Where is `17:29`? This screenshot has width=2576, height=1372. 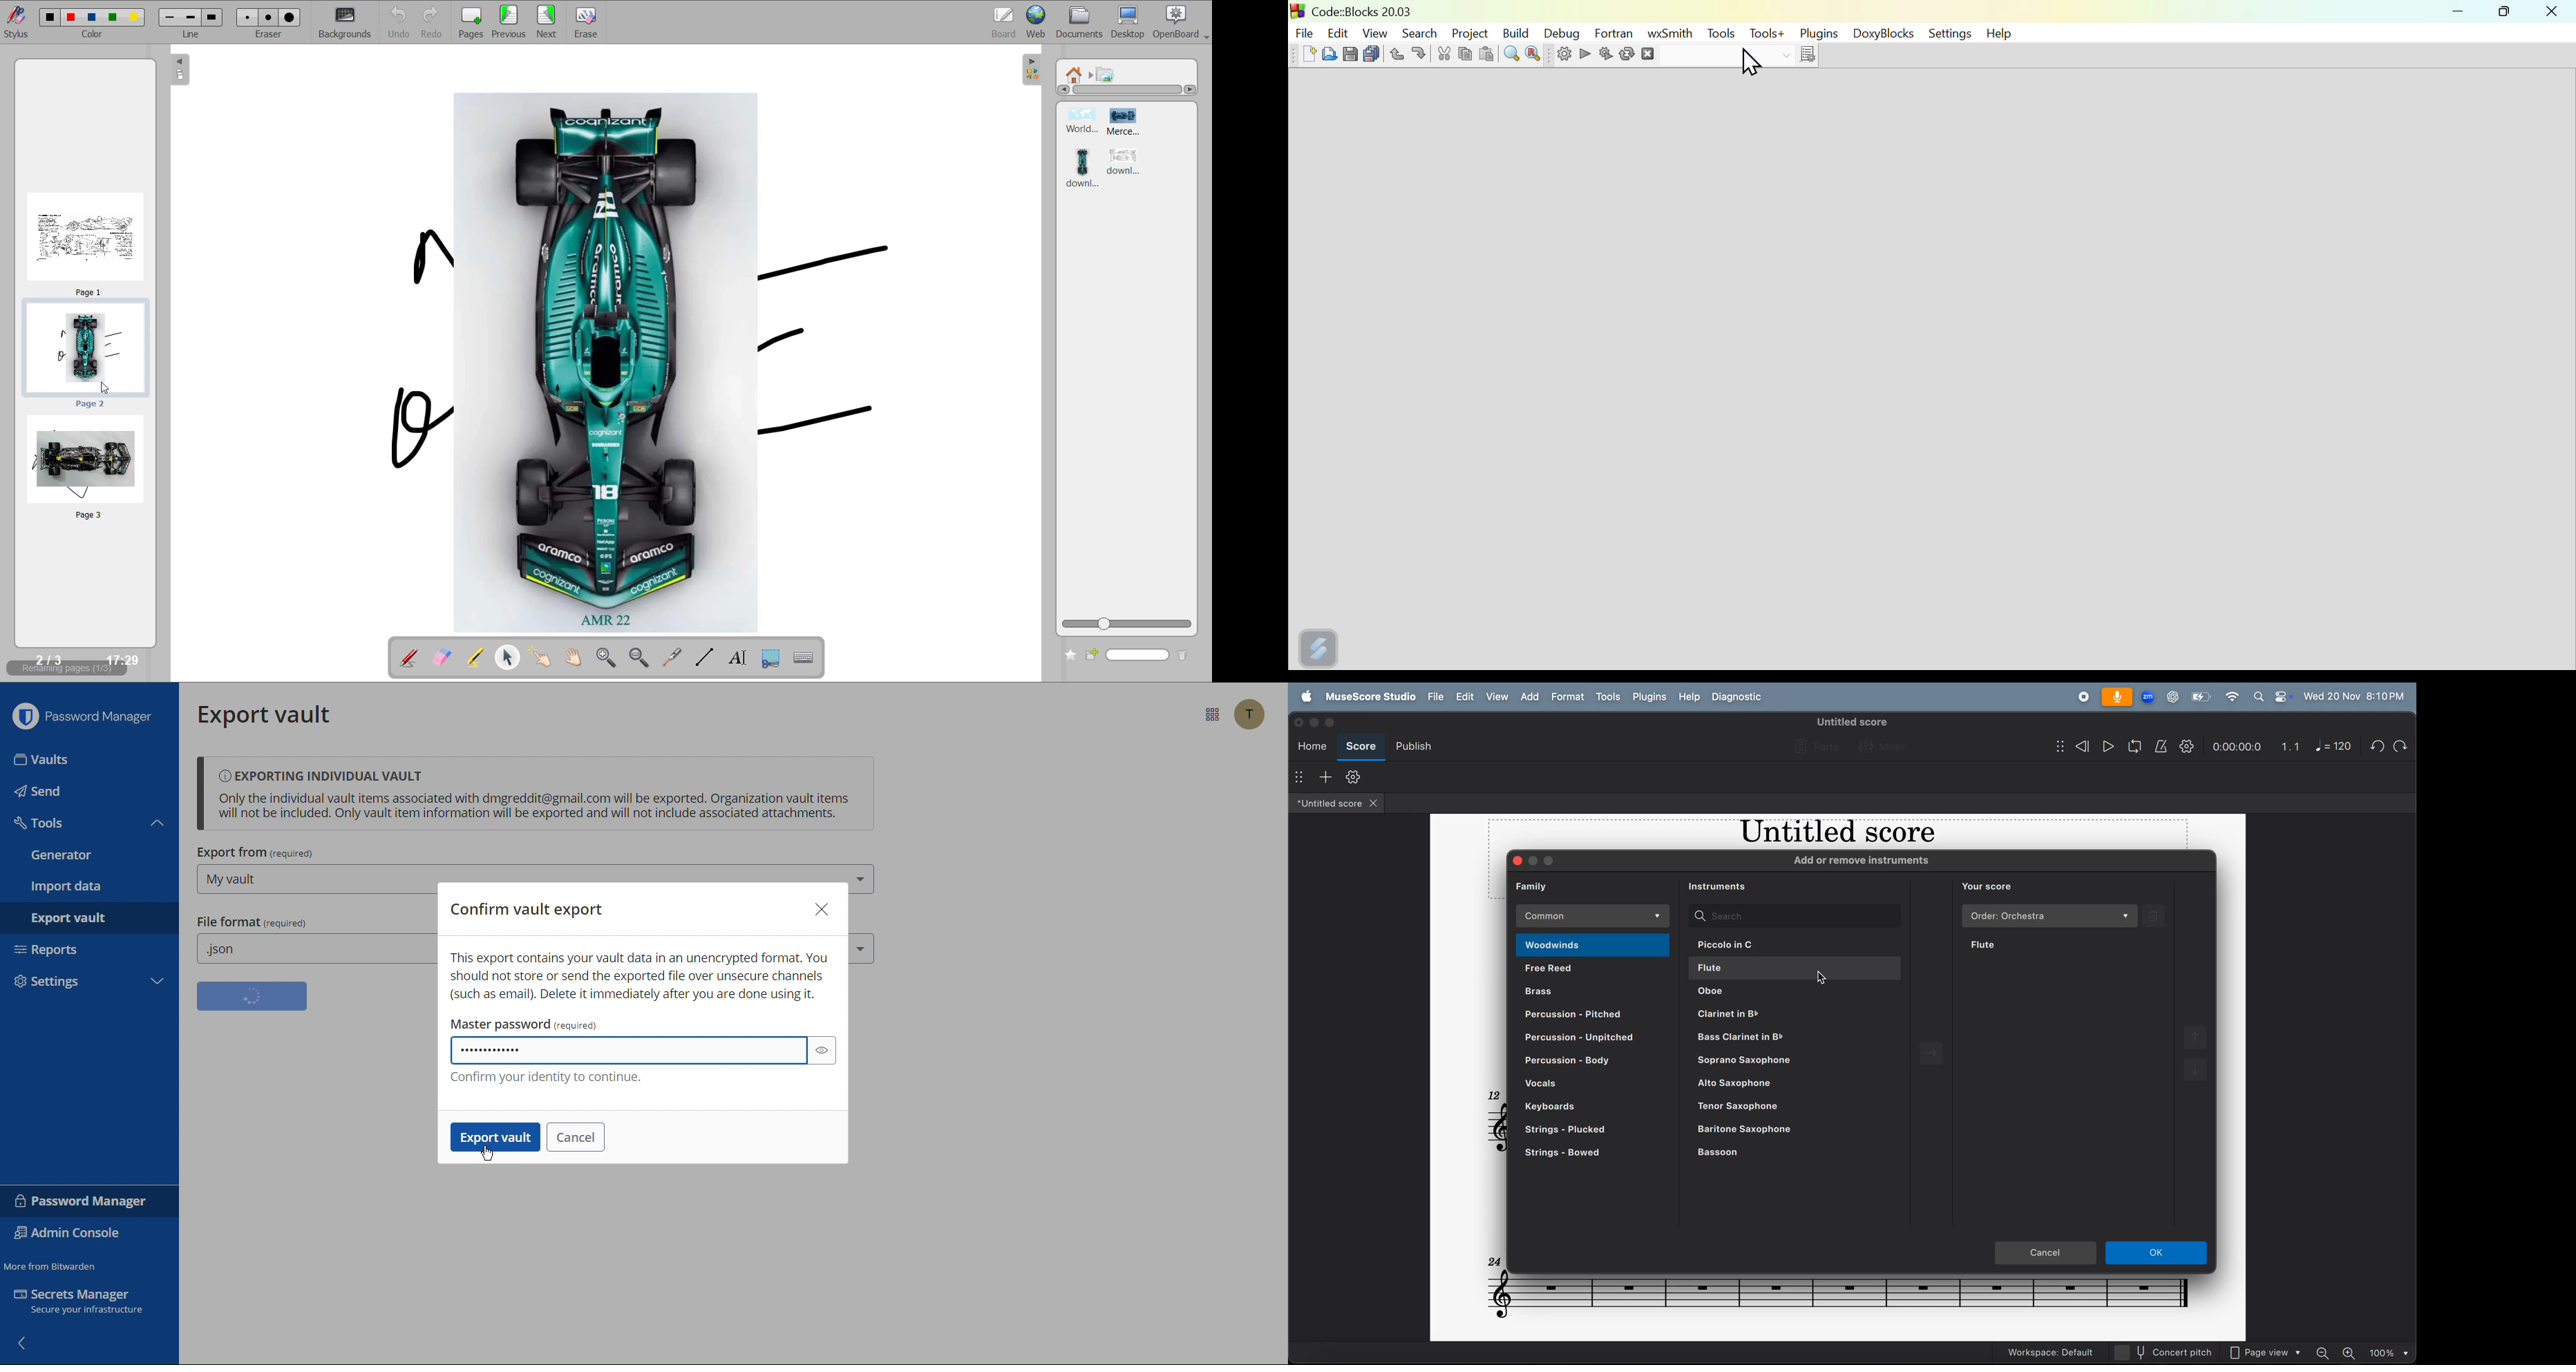 17:29 is located at coordinates (124, 661).